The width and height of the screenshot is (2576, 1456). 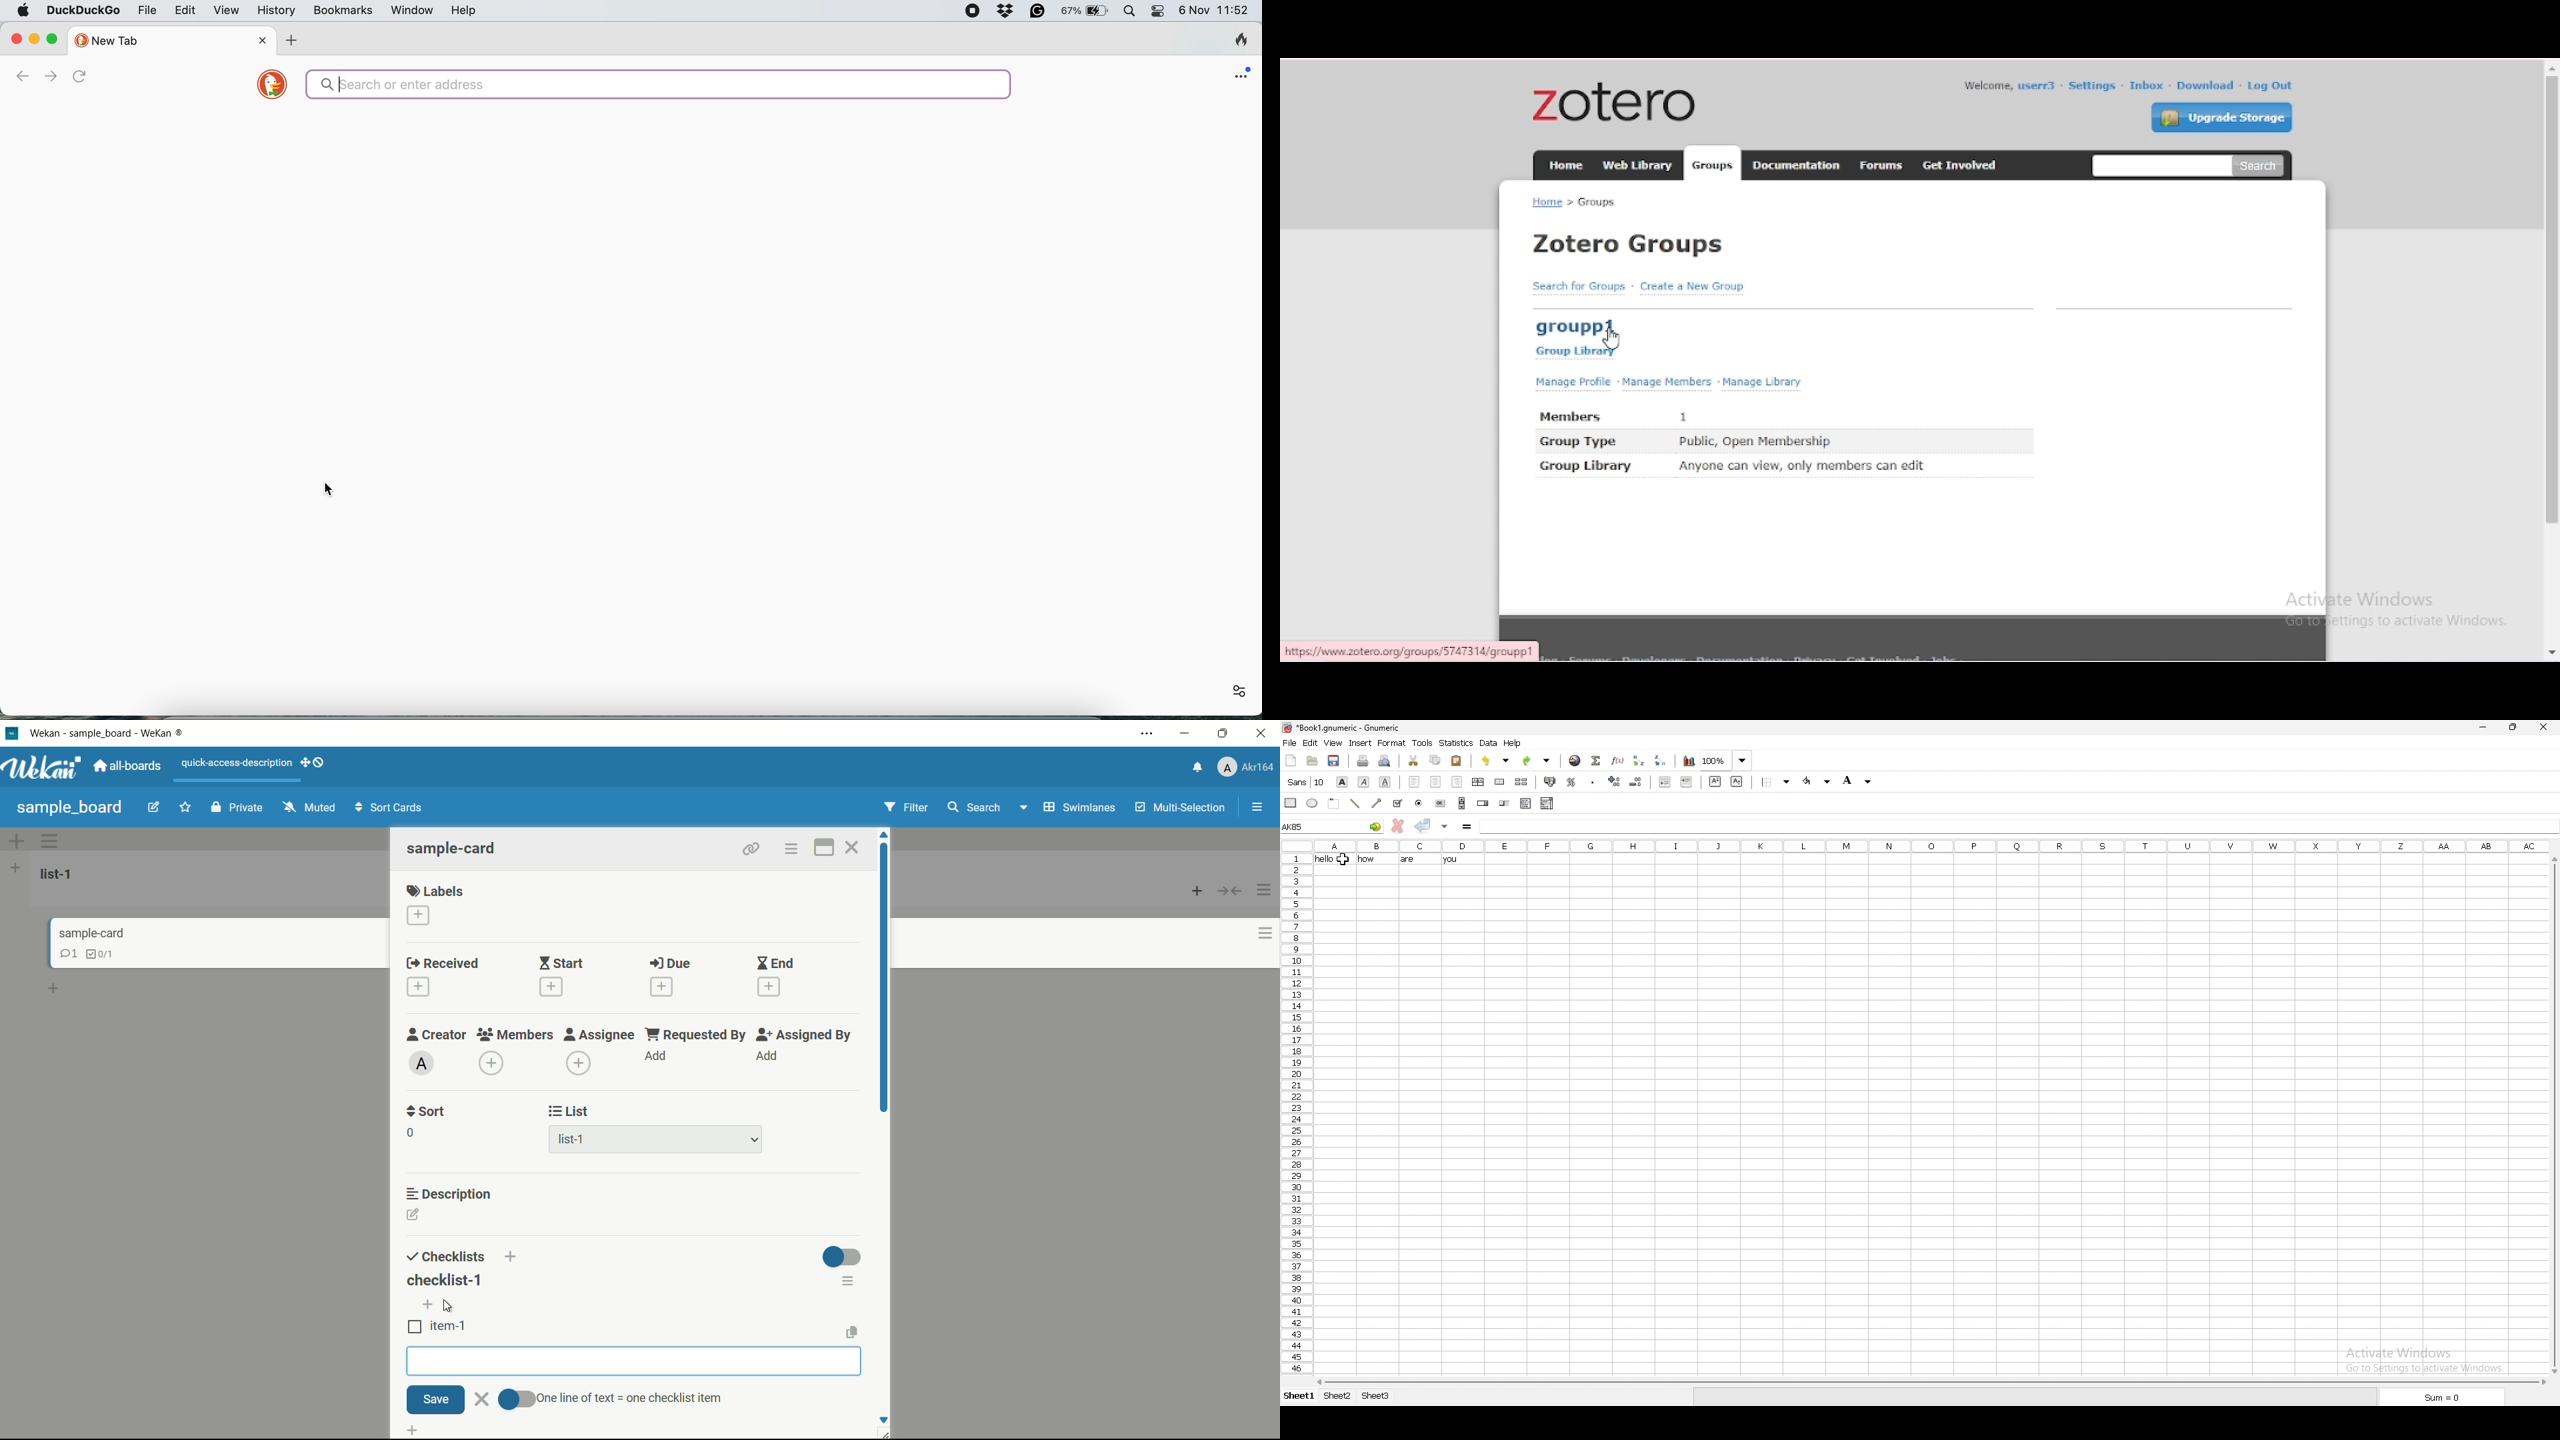 What do you see at coordinates (1377, 1397) in the screenshot?
I see `sheet 3` at bounding box center [1377, 1397].